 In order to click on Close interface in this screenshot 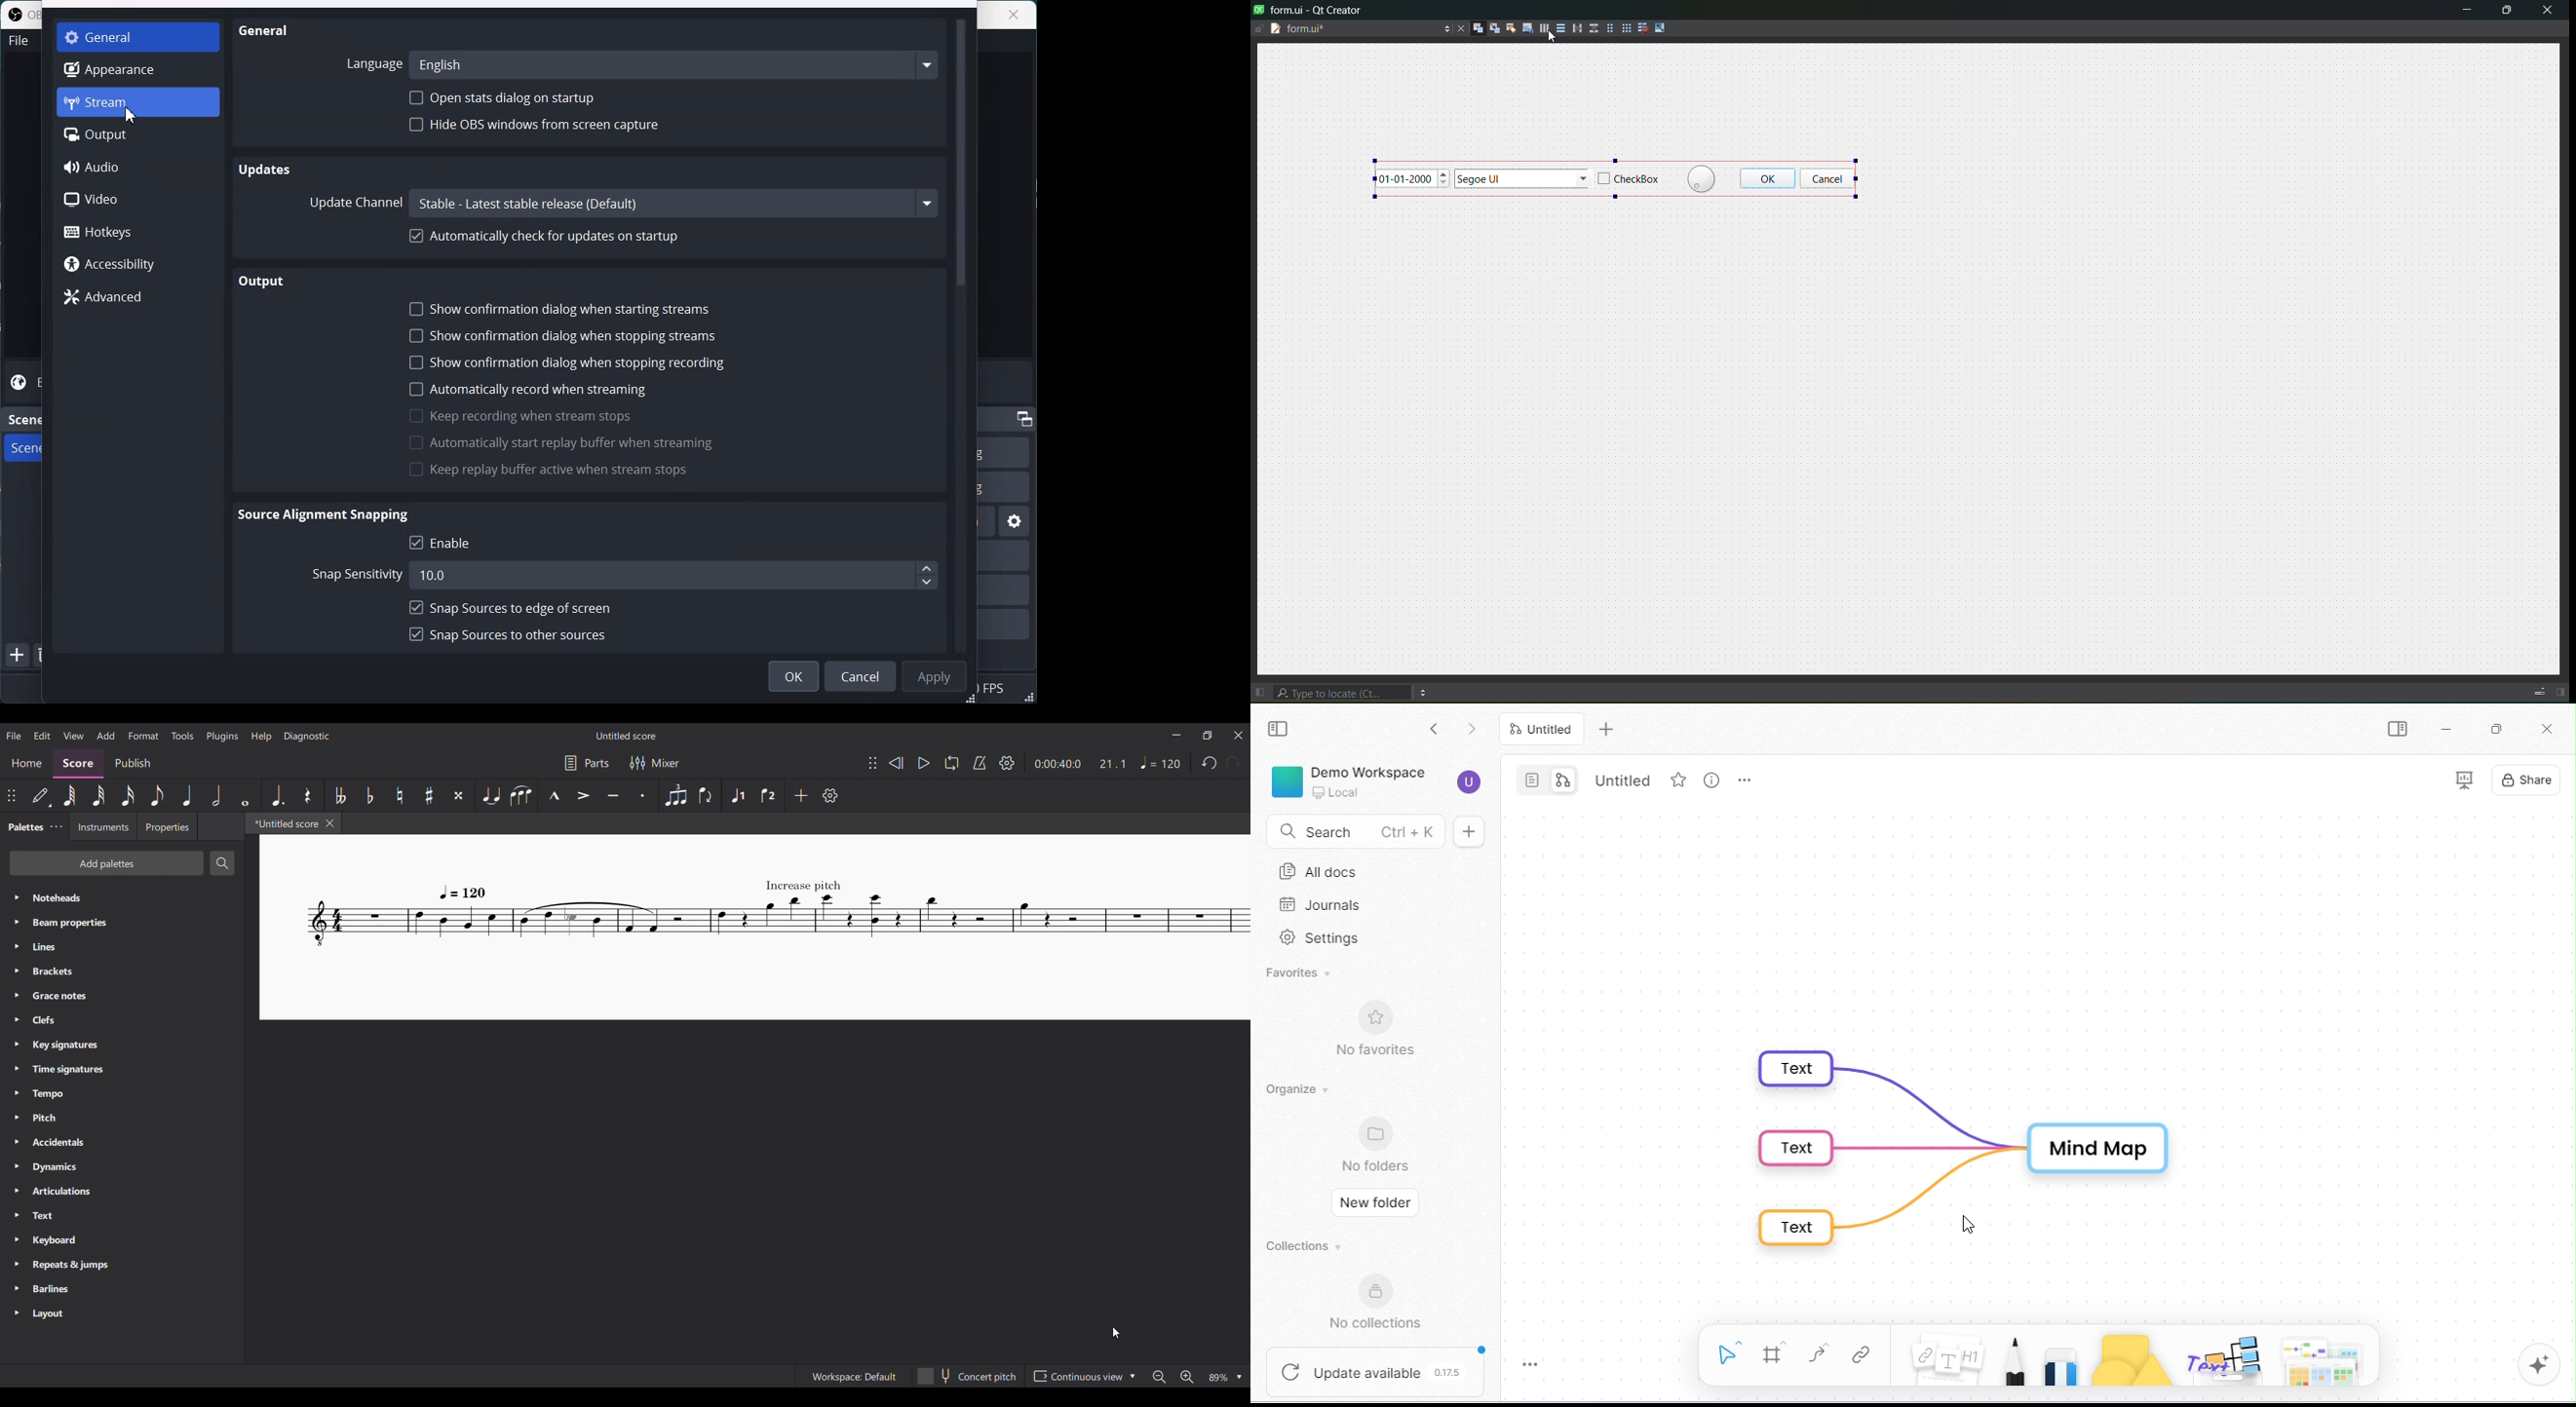, I will do `click(1239, 735)`.